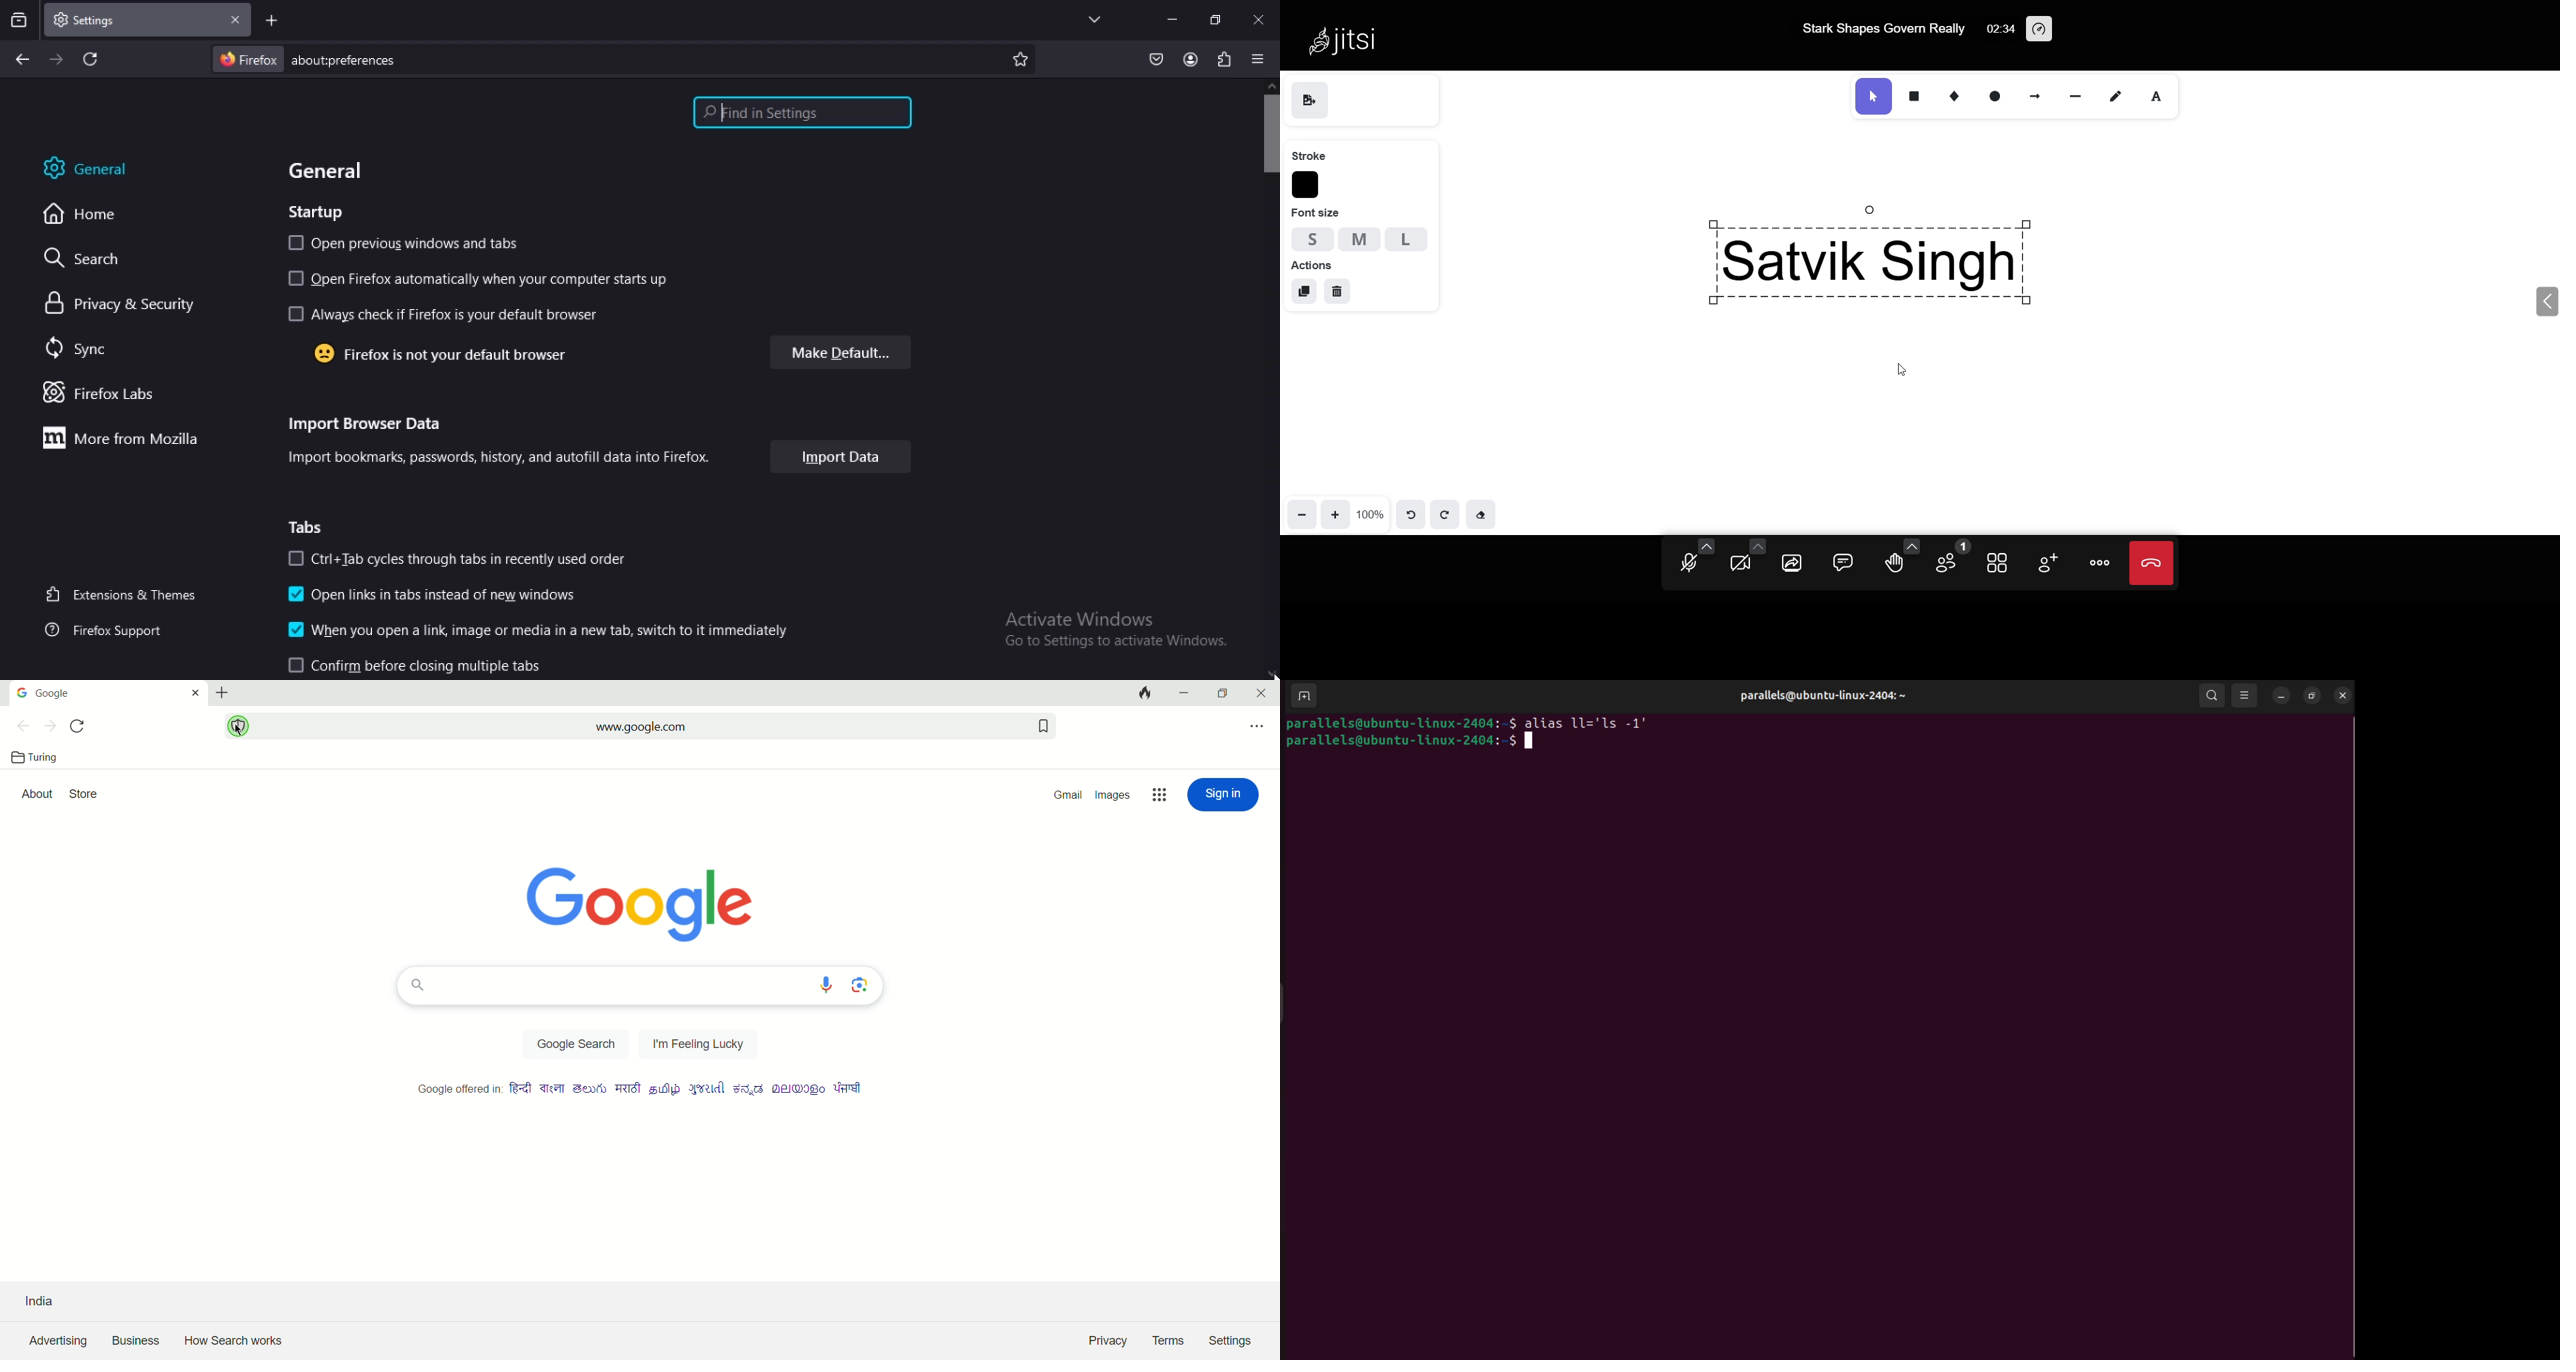  I want to click on google apps, so click(1157, 795).